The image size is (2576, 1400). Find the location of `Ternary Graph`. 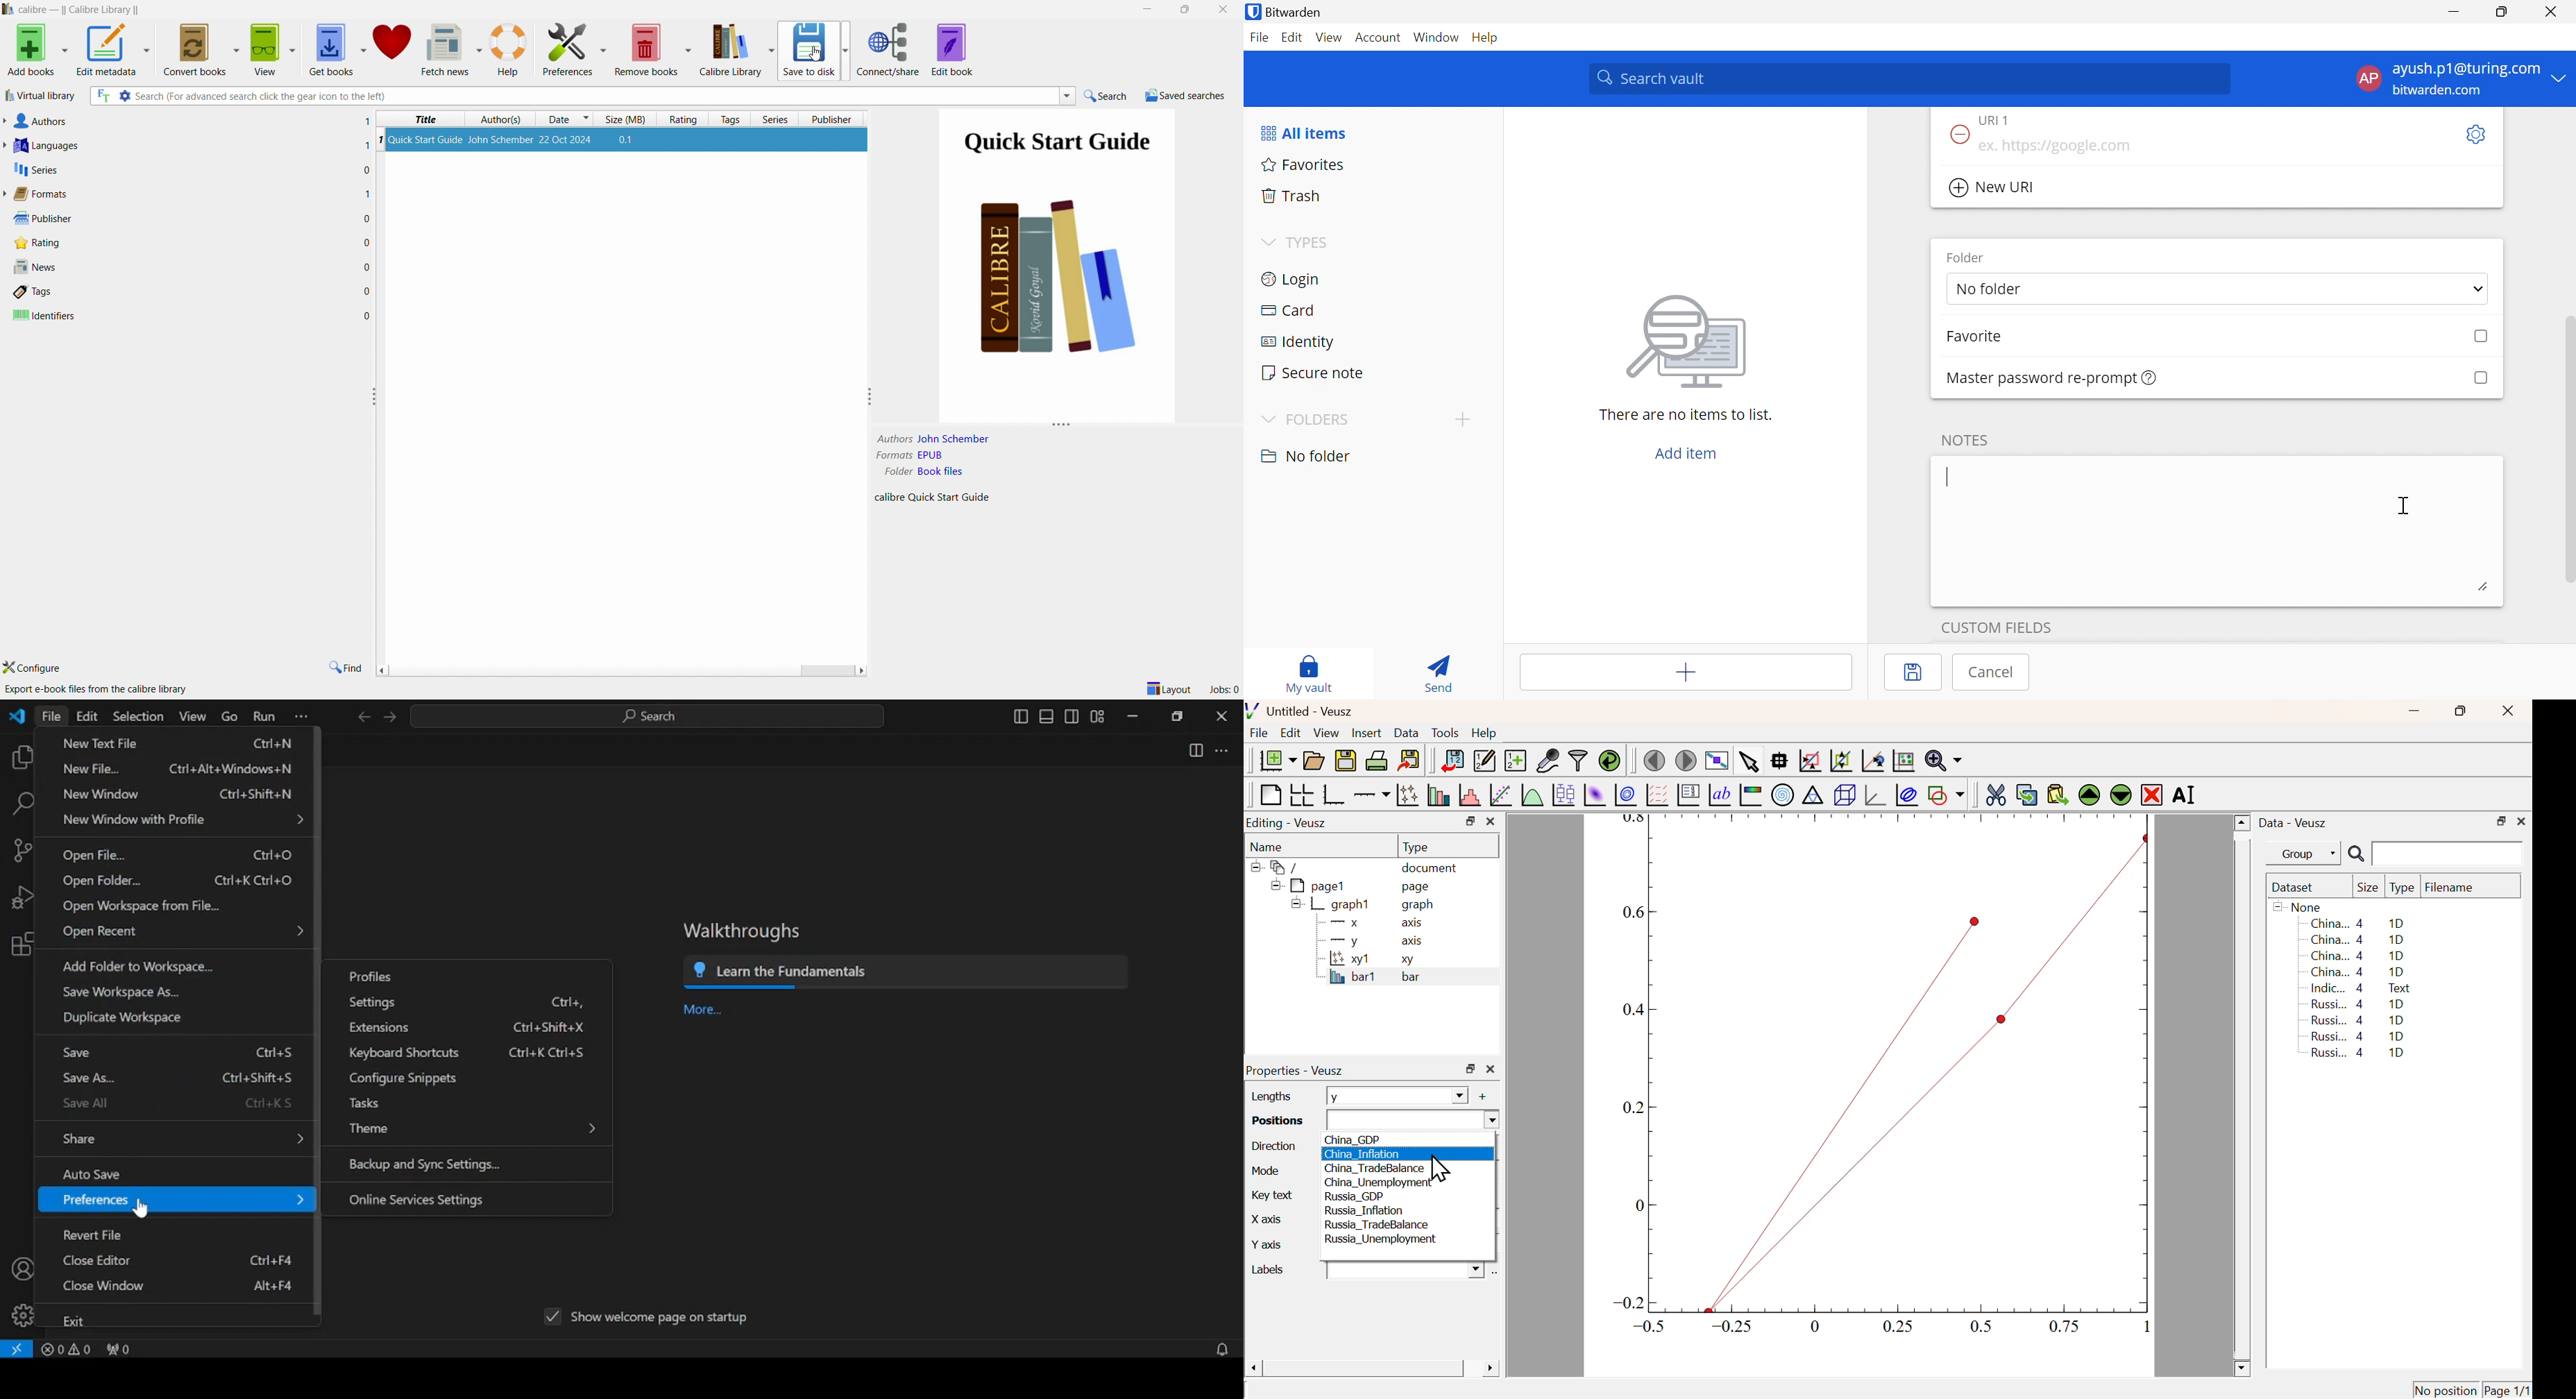

Ternary Graph is located at coordinates (1812, 794).